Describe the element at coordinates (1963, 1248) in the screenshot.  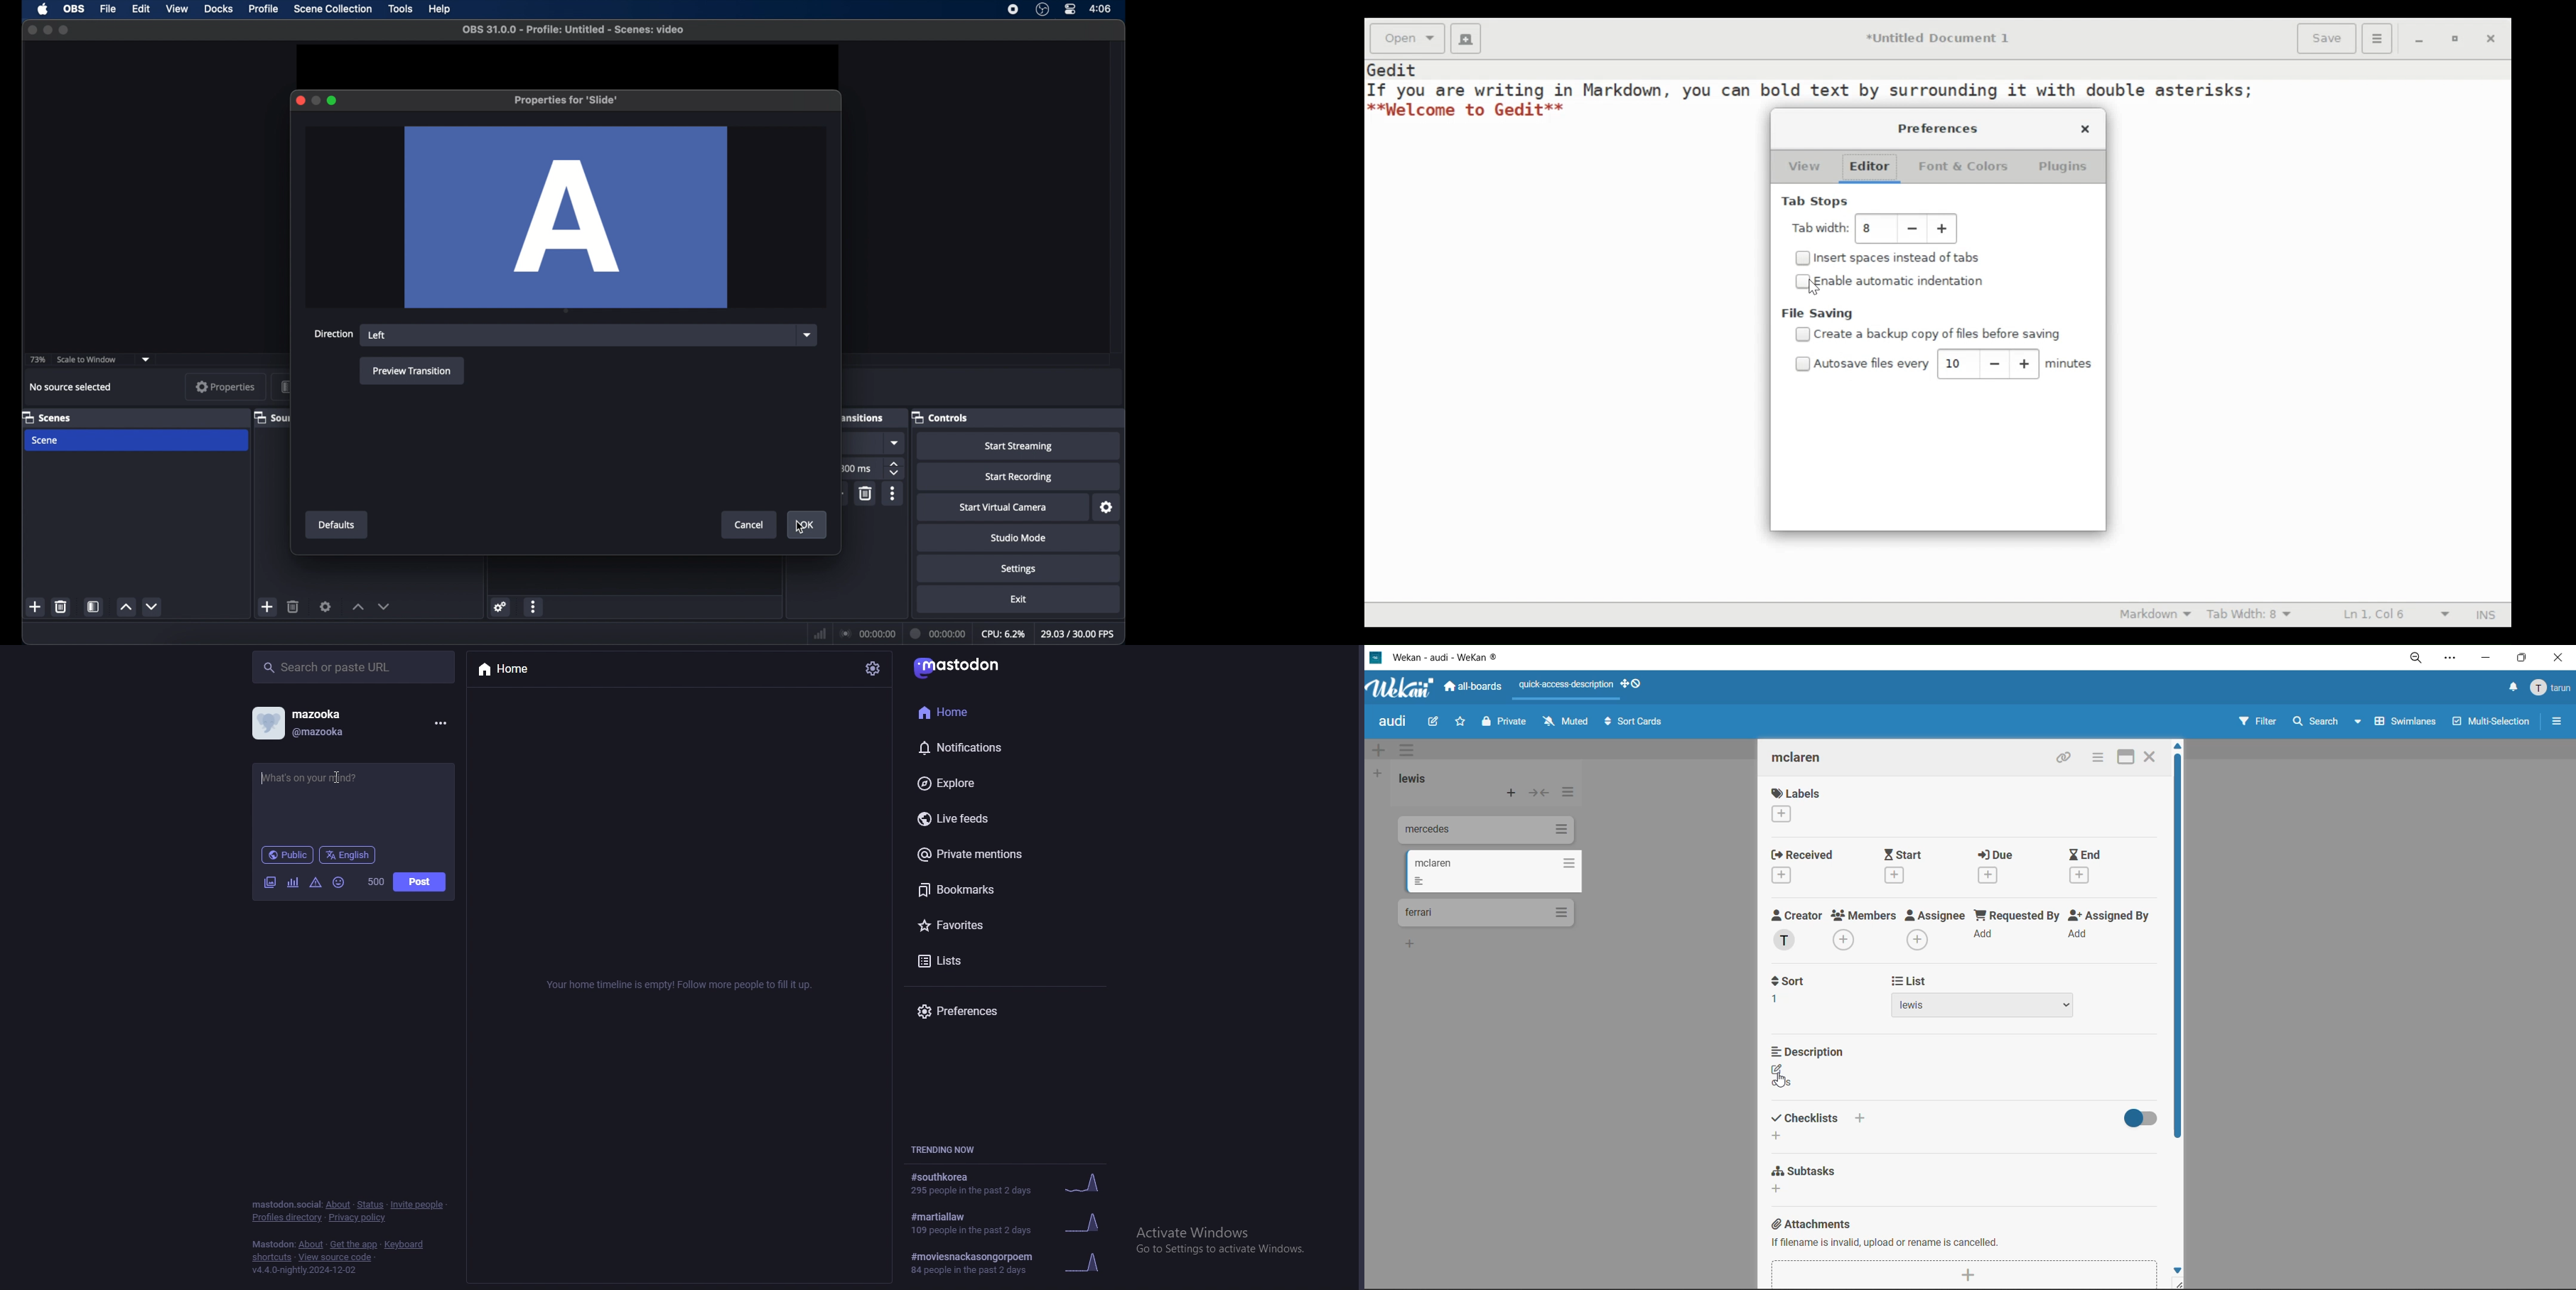
I see `attachments` at that location.